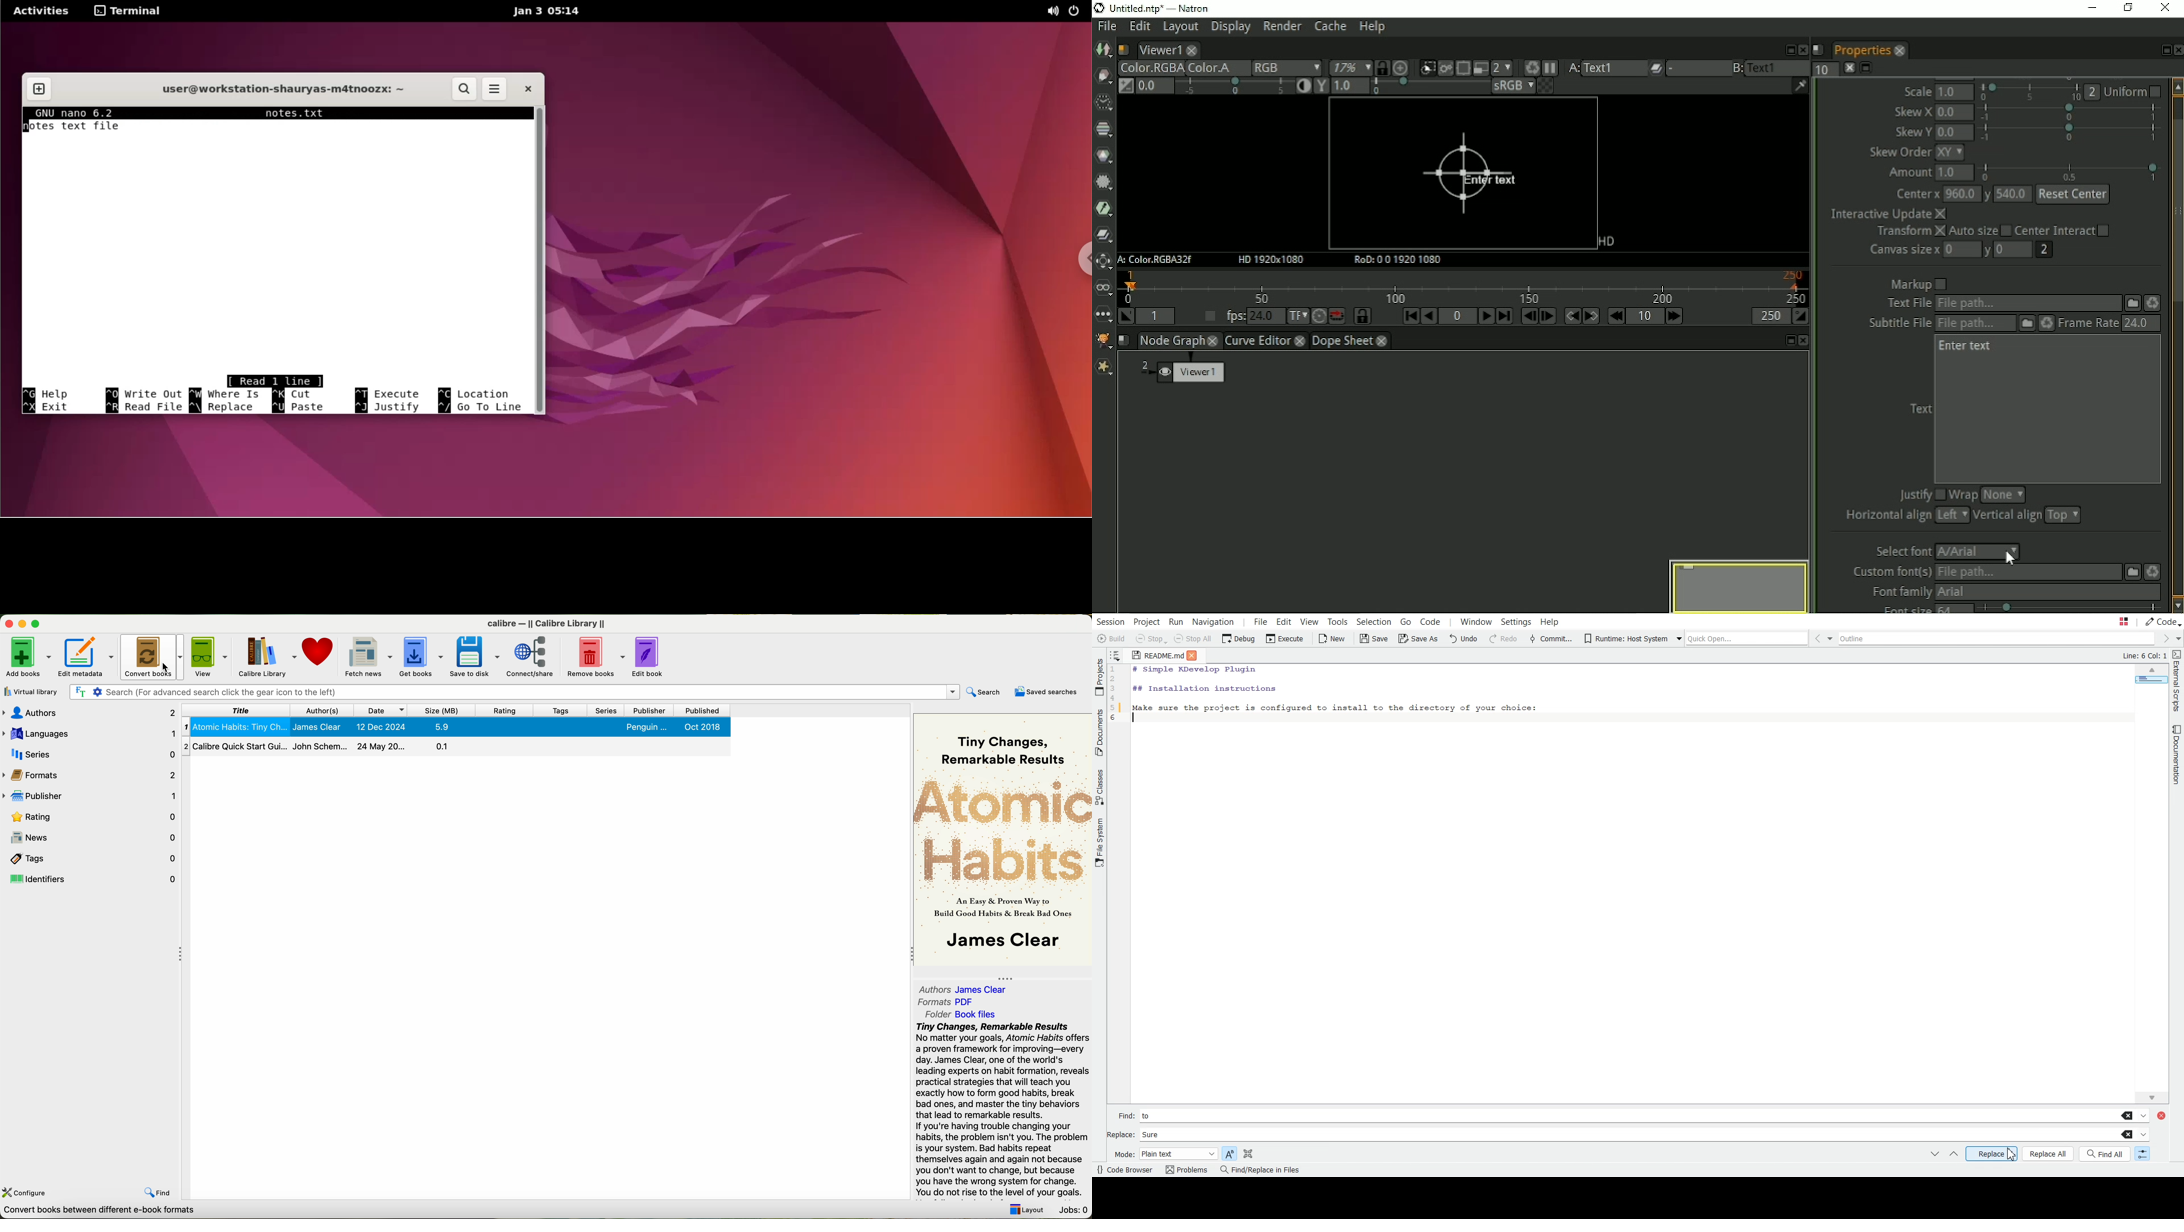 Image resolution: width=2184 pixels, height=1232 pixels. I want to click on search , so click(465, 90).